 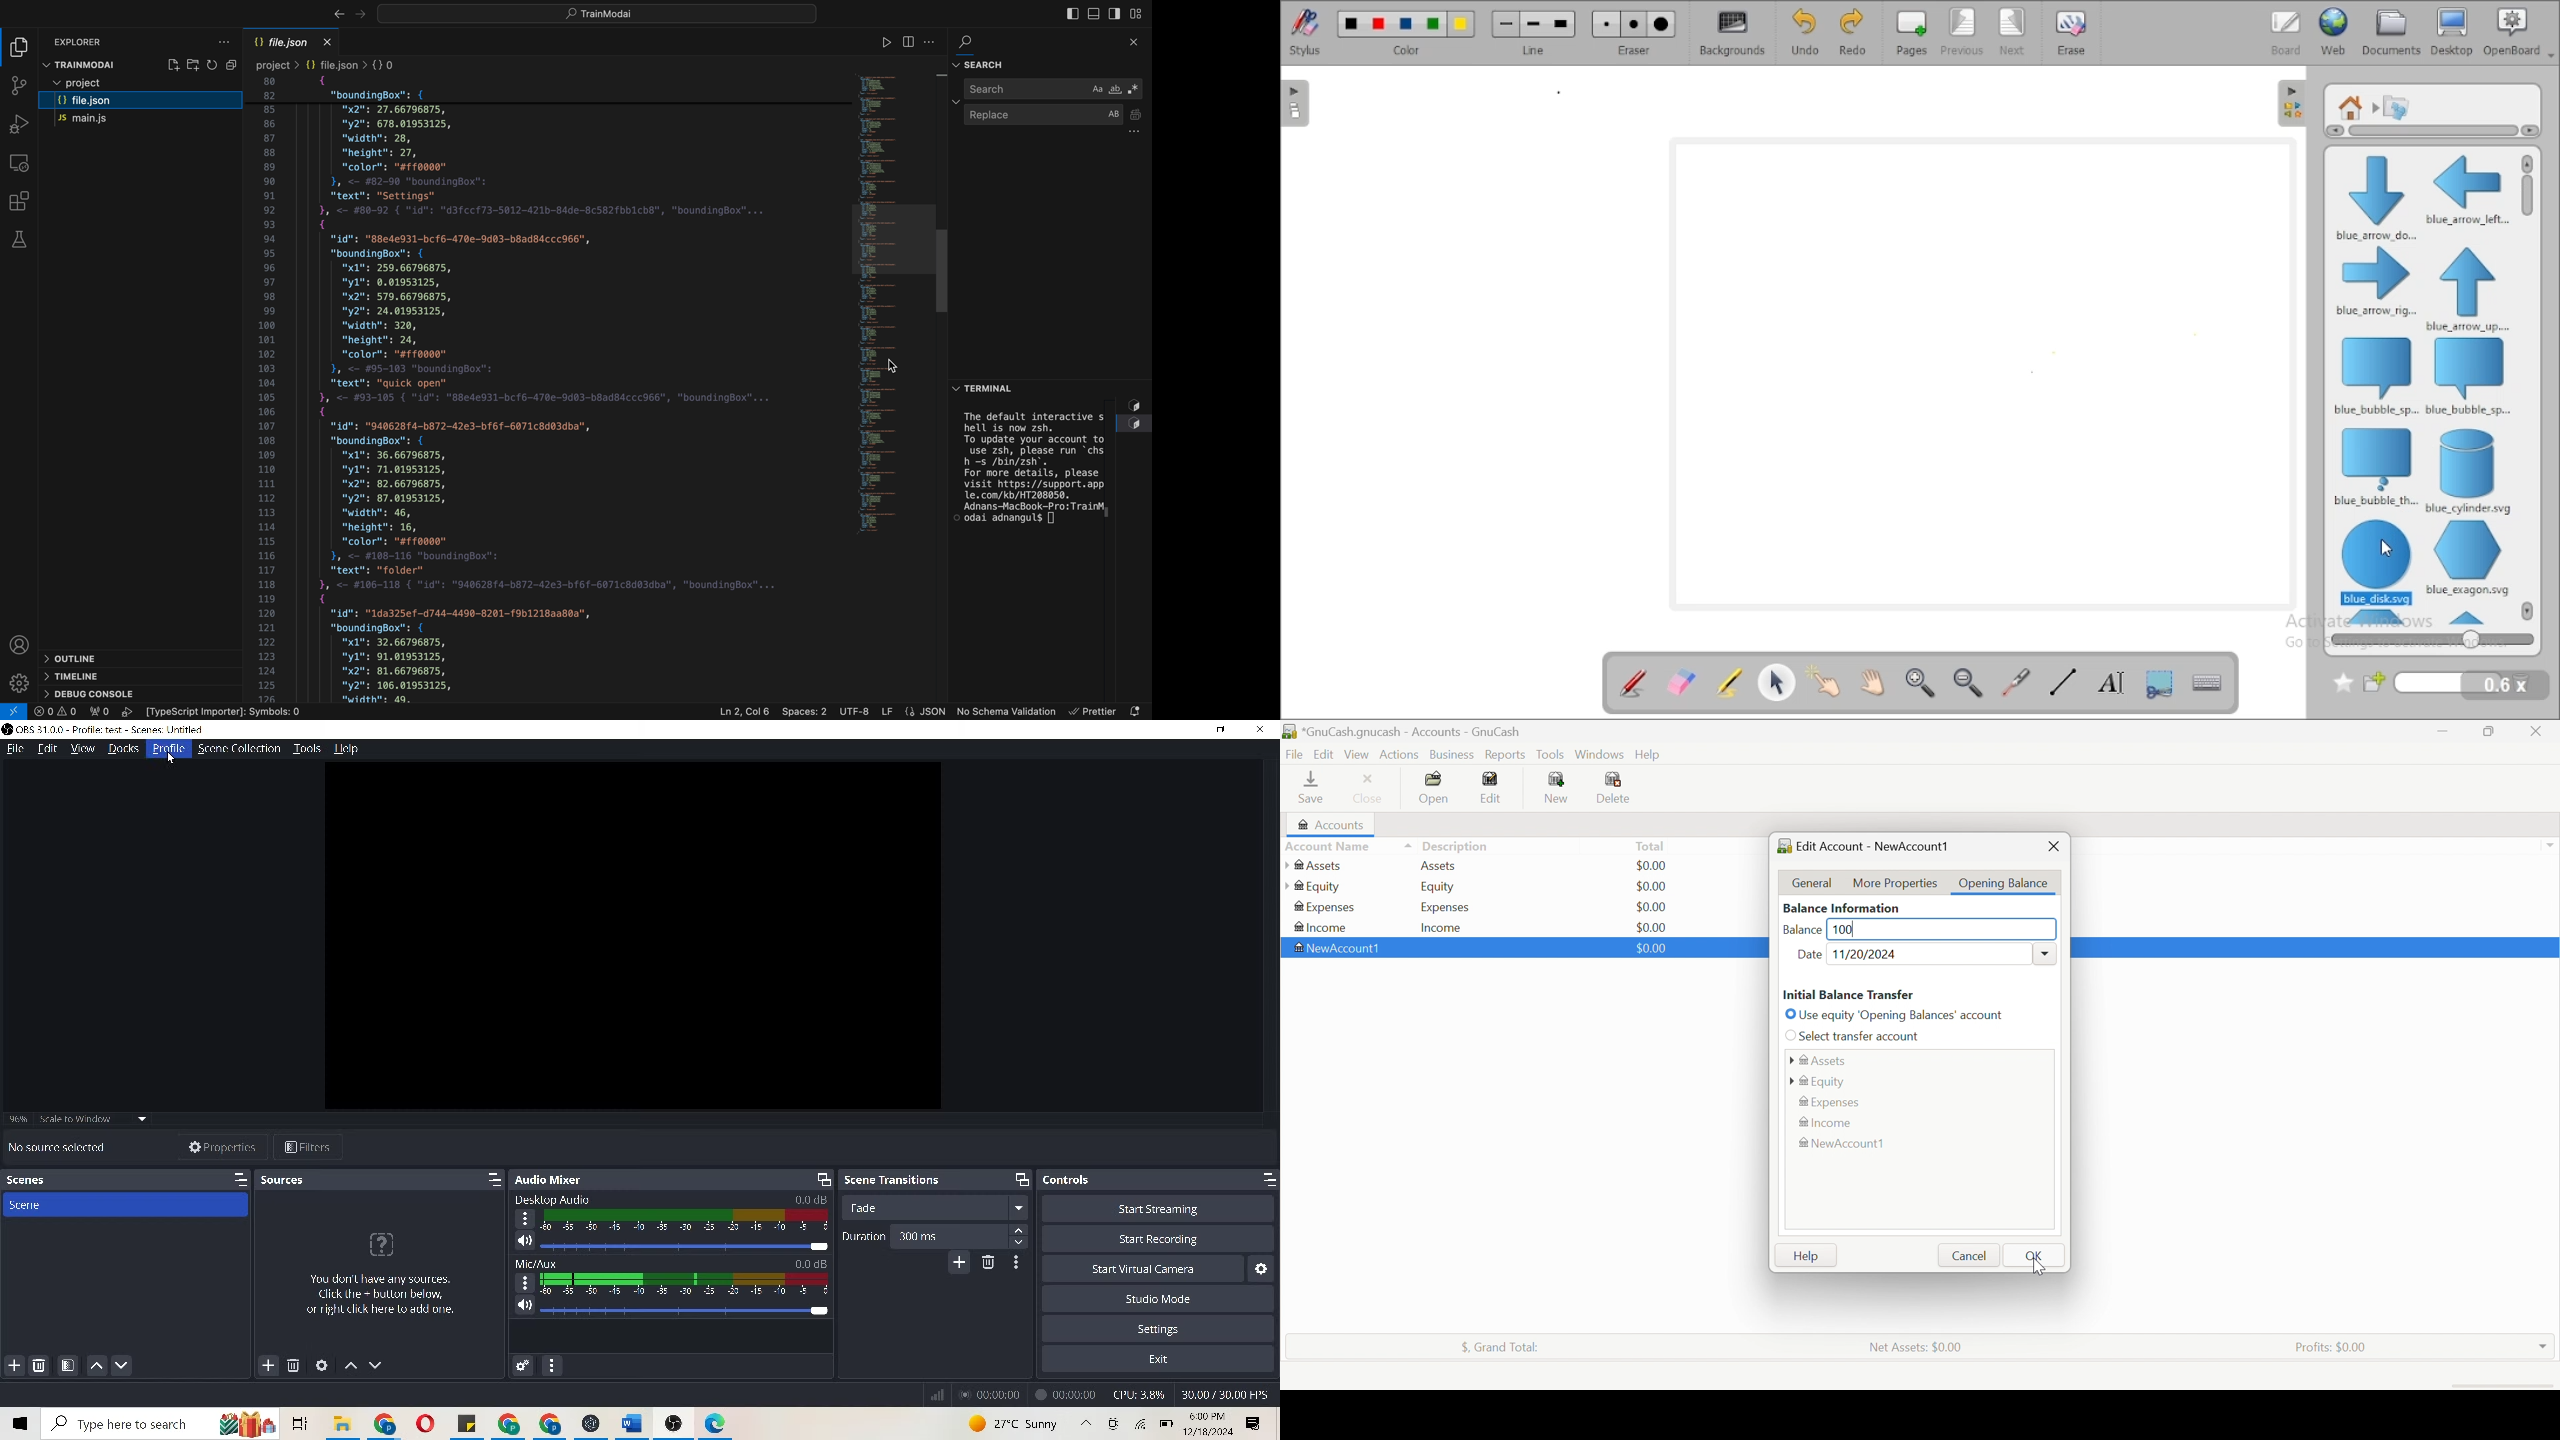 I want to click on OBS 31.0.0-profile:test, so click(x=117, y=729).